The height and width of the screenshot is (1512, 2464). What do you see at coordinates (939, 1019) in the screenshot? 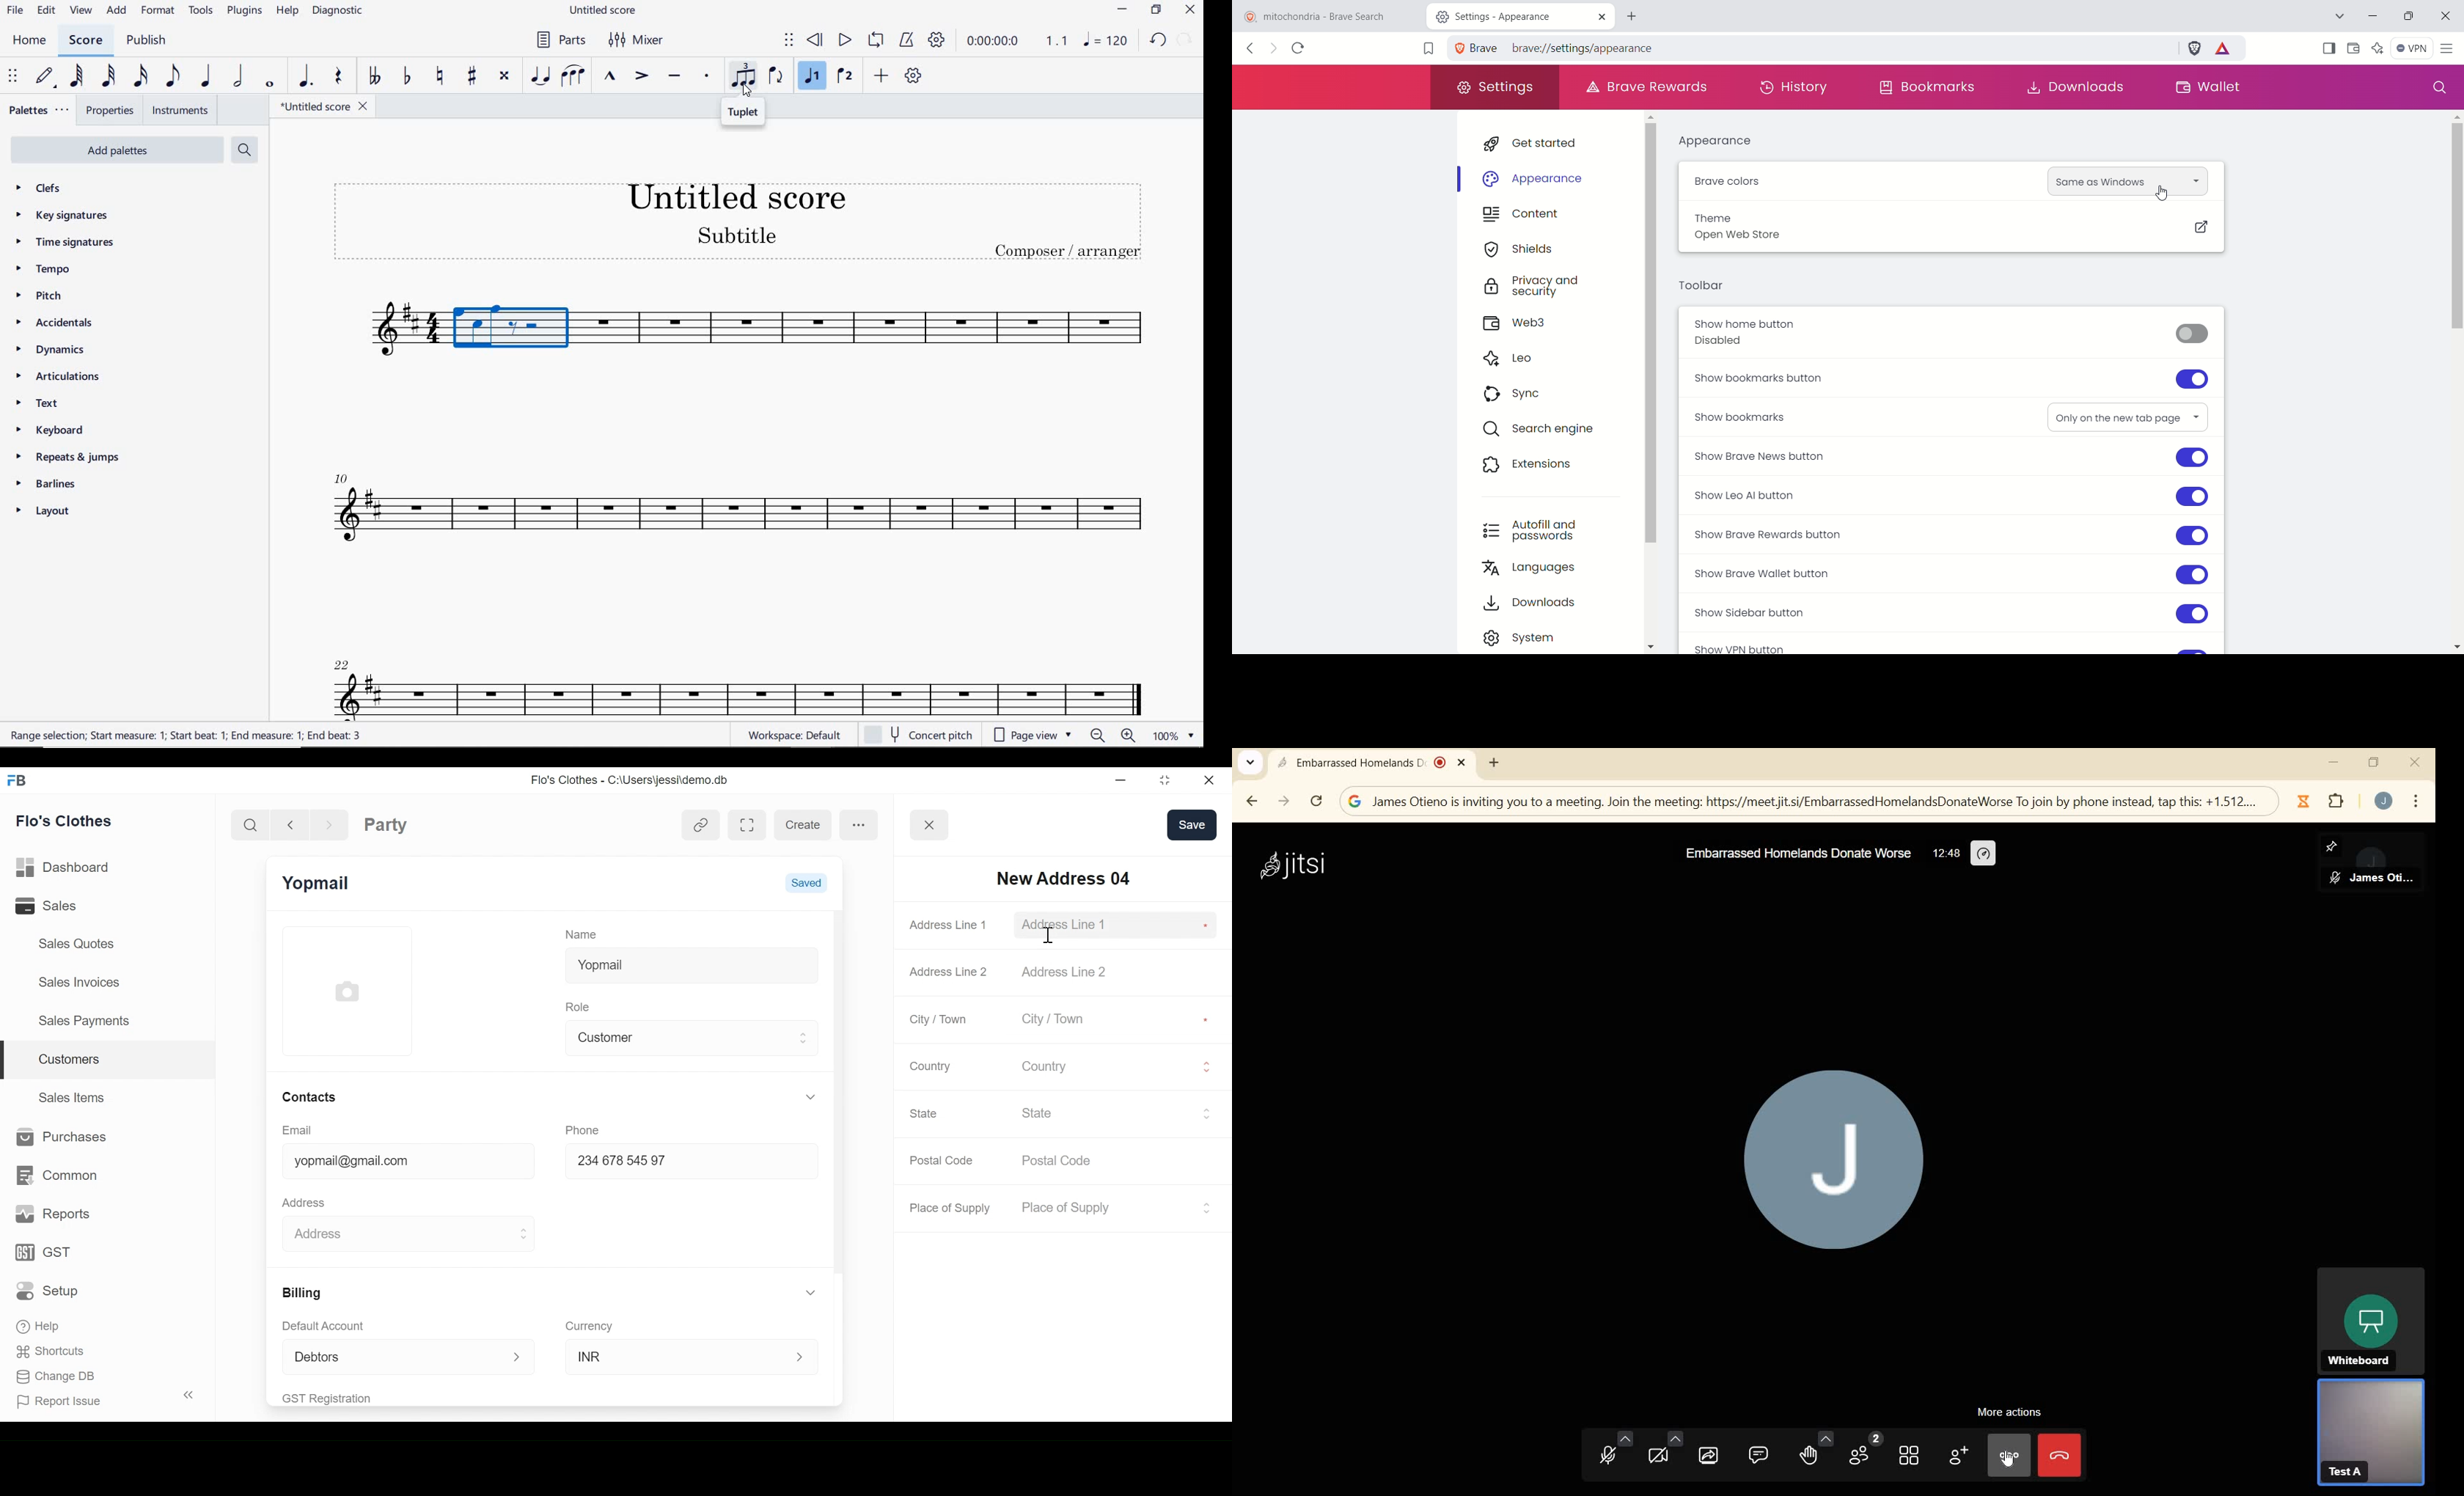
I see `City / Town` at bounding box center [939, 1019].